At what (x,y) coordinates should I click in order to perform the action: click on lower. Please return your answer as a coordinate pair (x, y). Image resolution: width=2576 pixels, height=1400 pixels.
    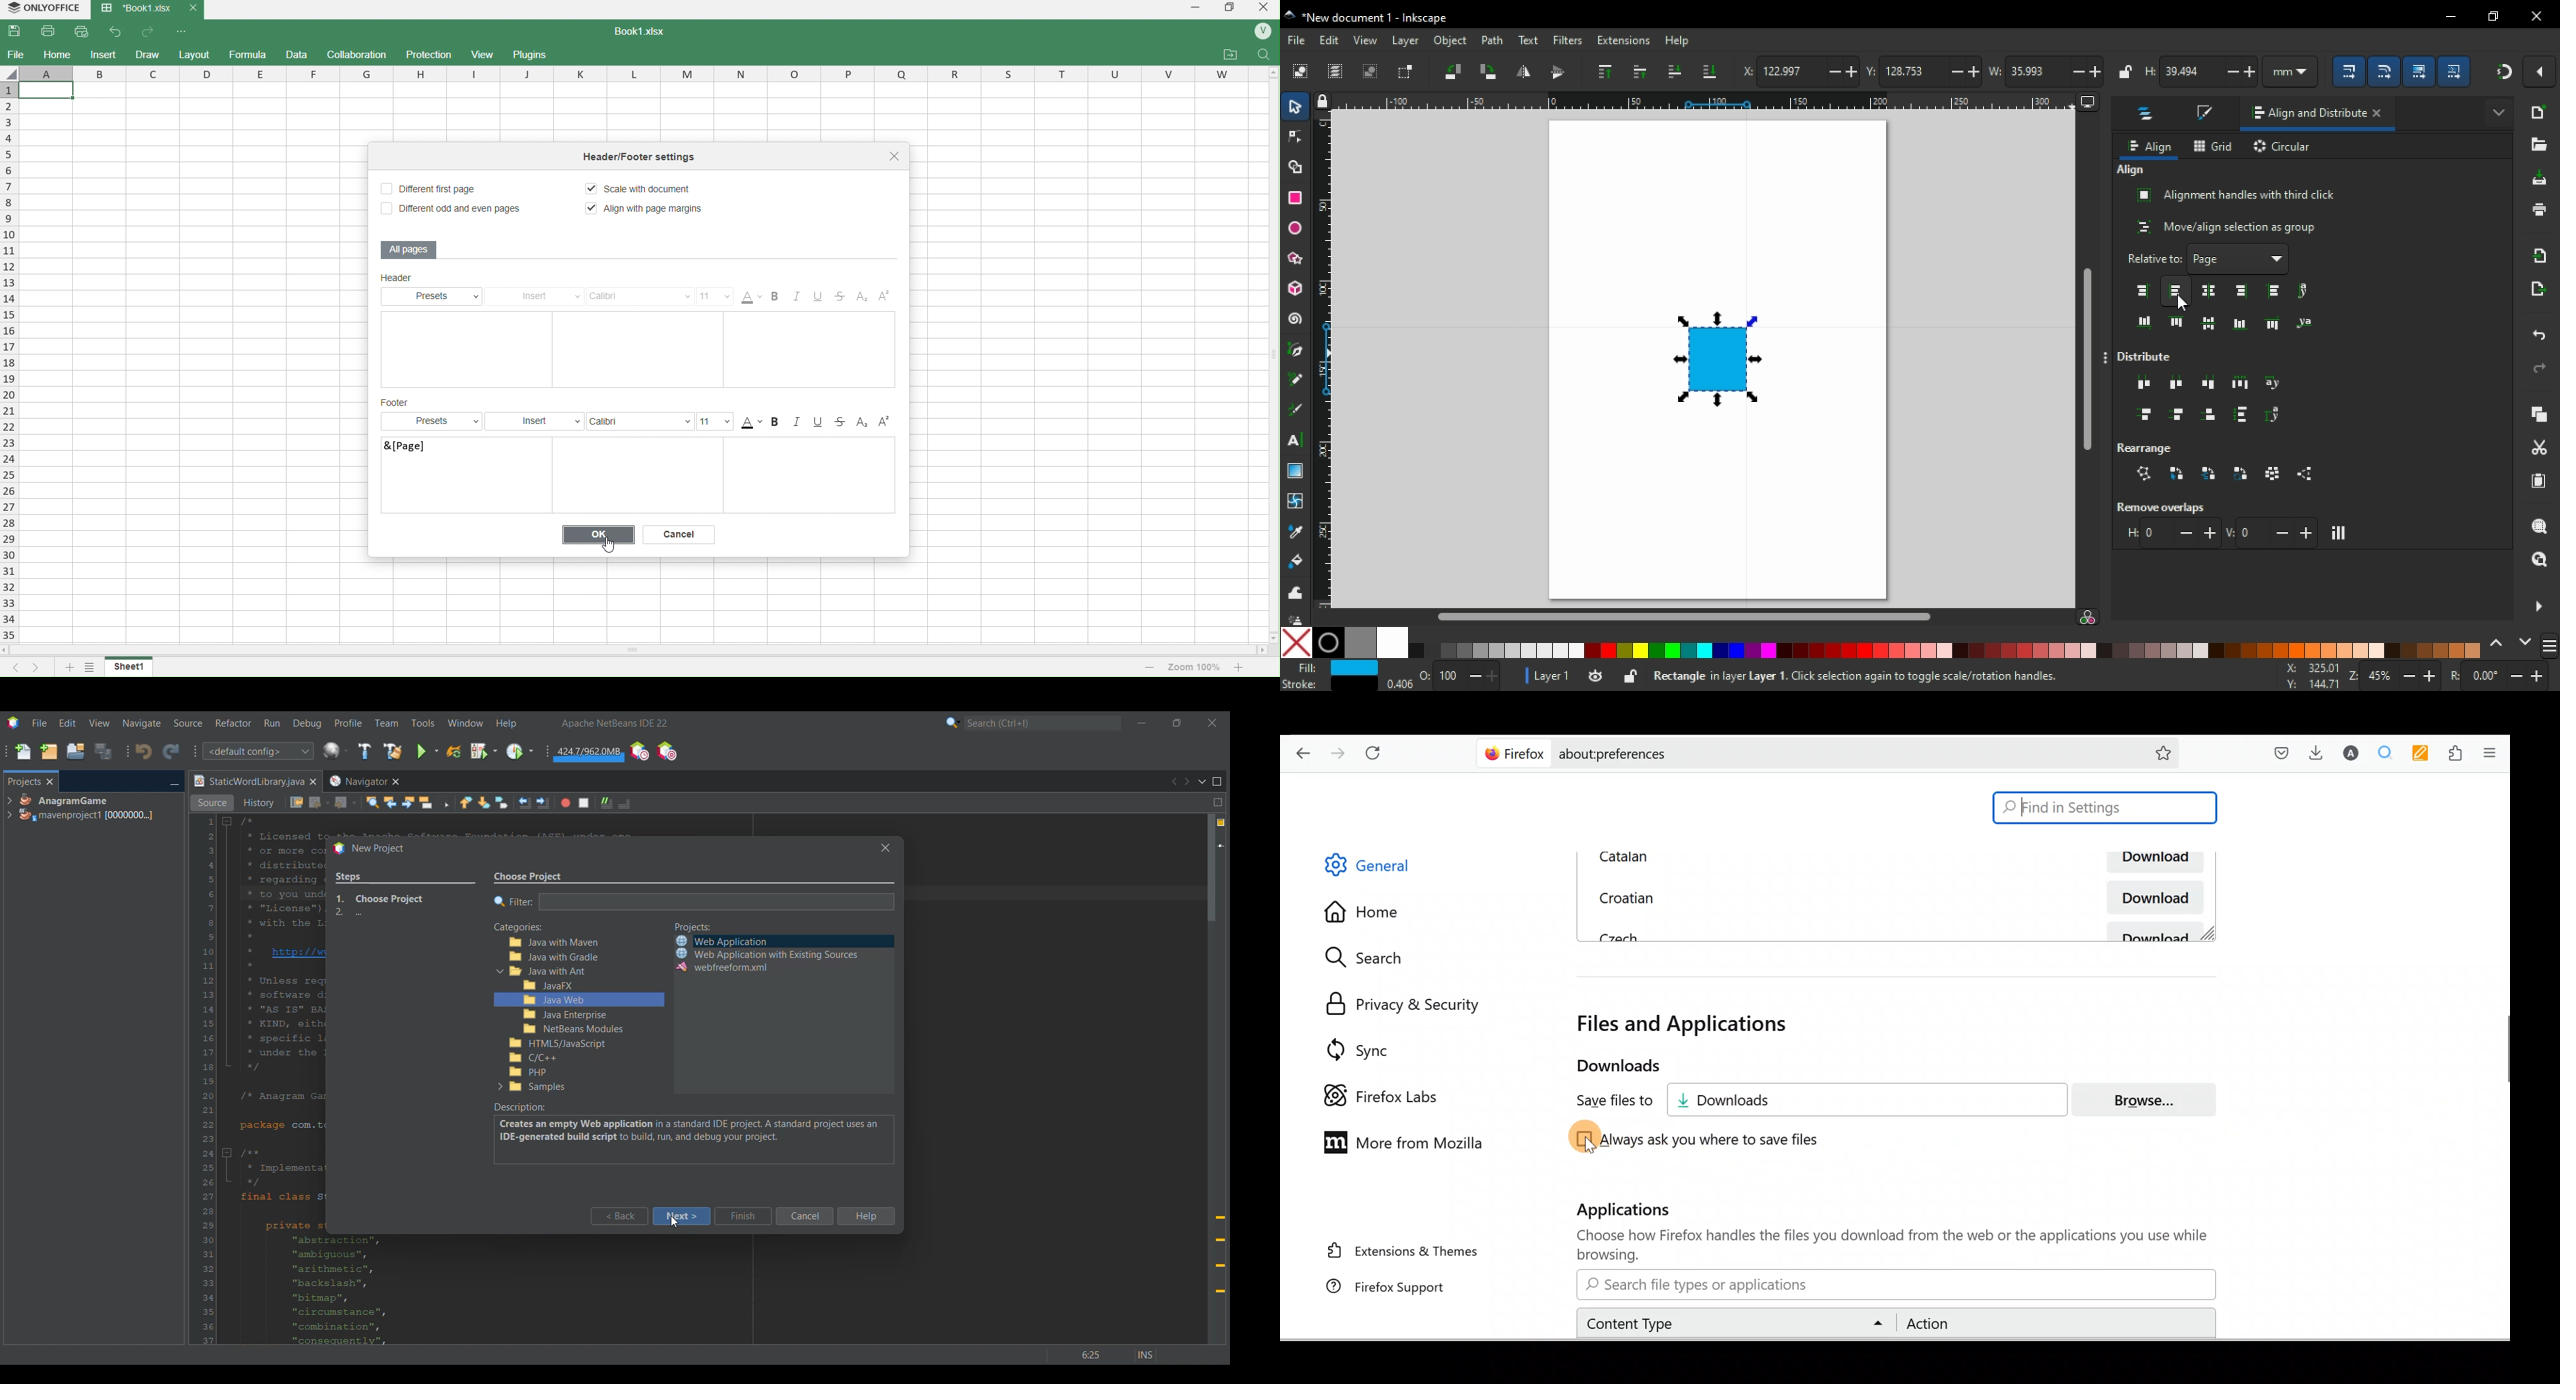
    Looking at the image, I should click on (1674, 70).